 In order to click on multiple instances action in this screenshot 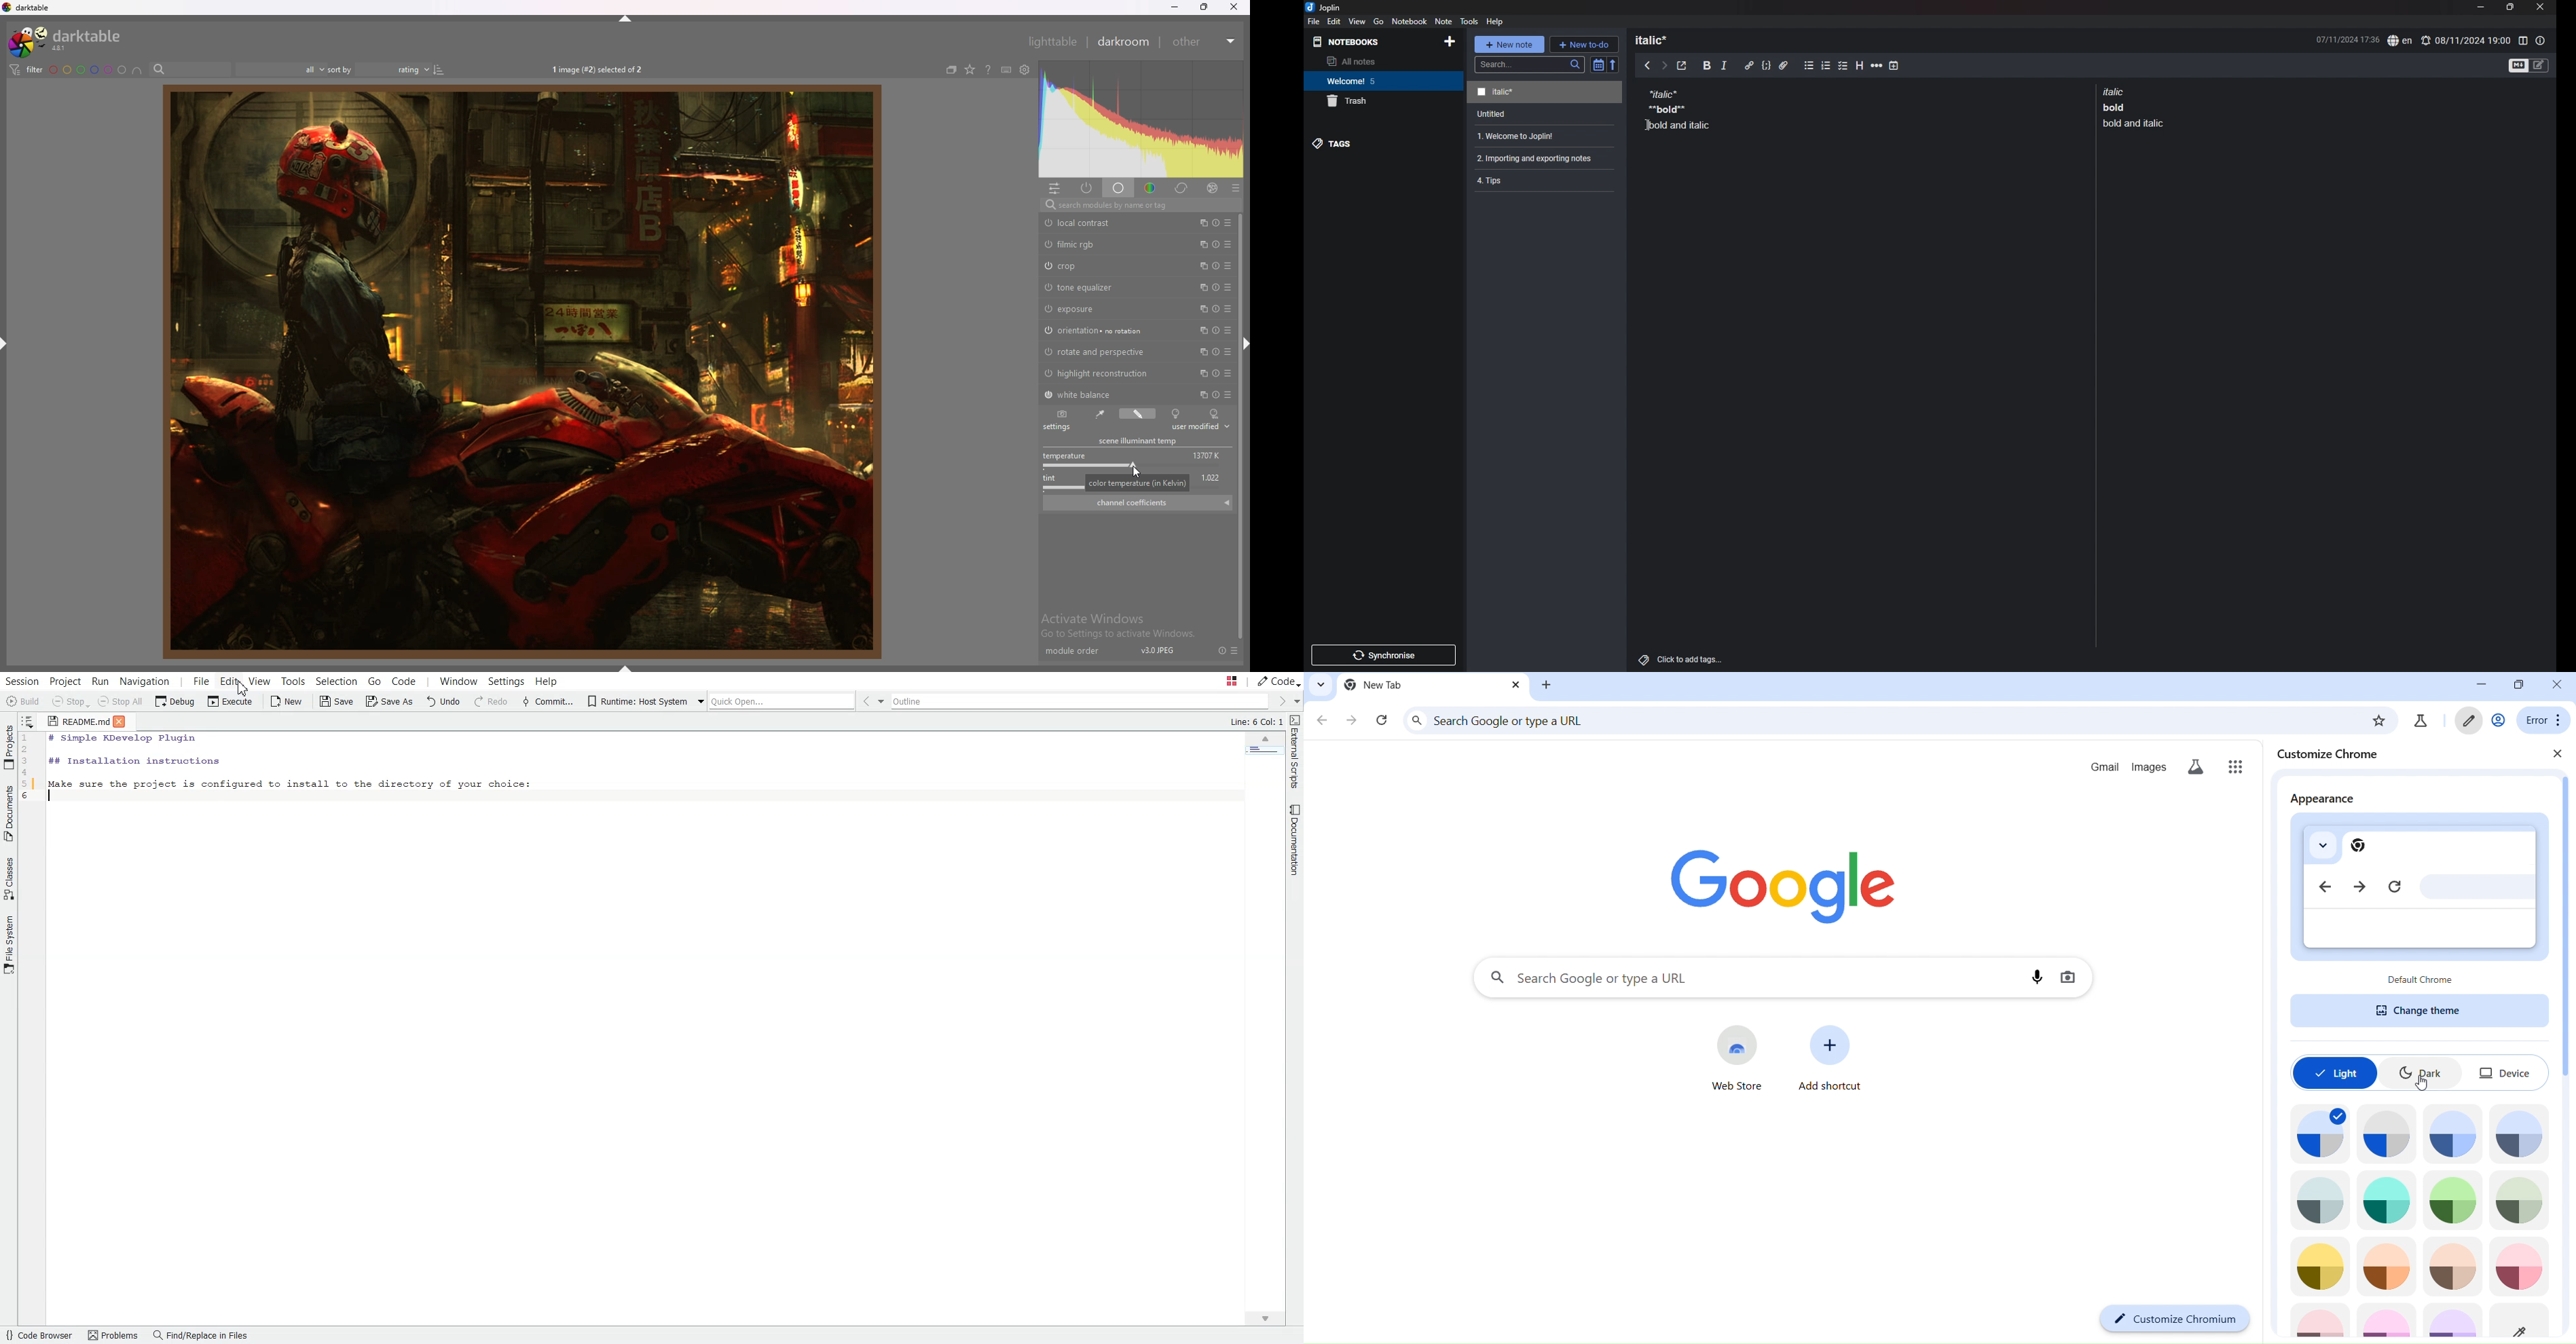, I will do `click(1202, 287)`.